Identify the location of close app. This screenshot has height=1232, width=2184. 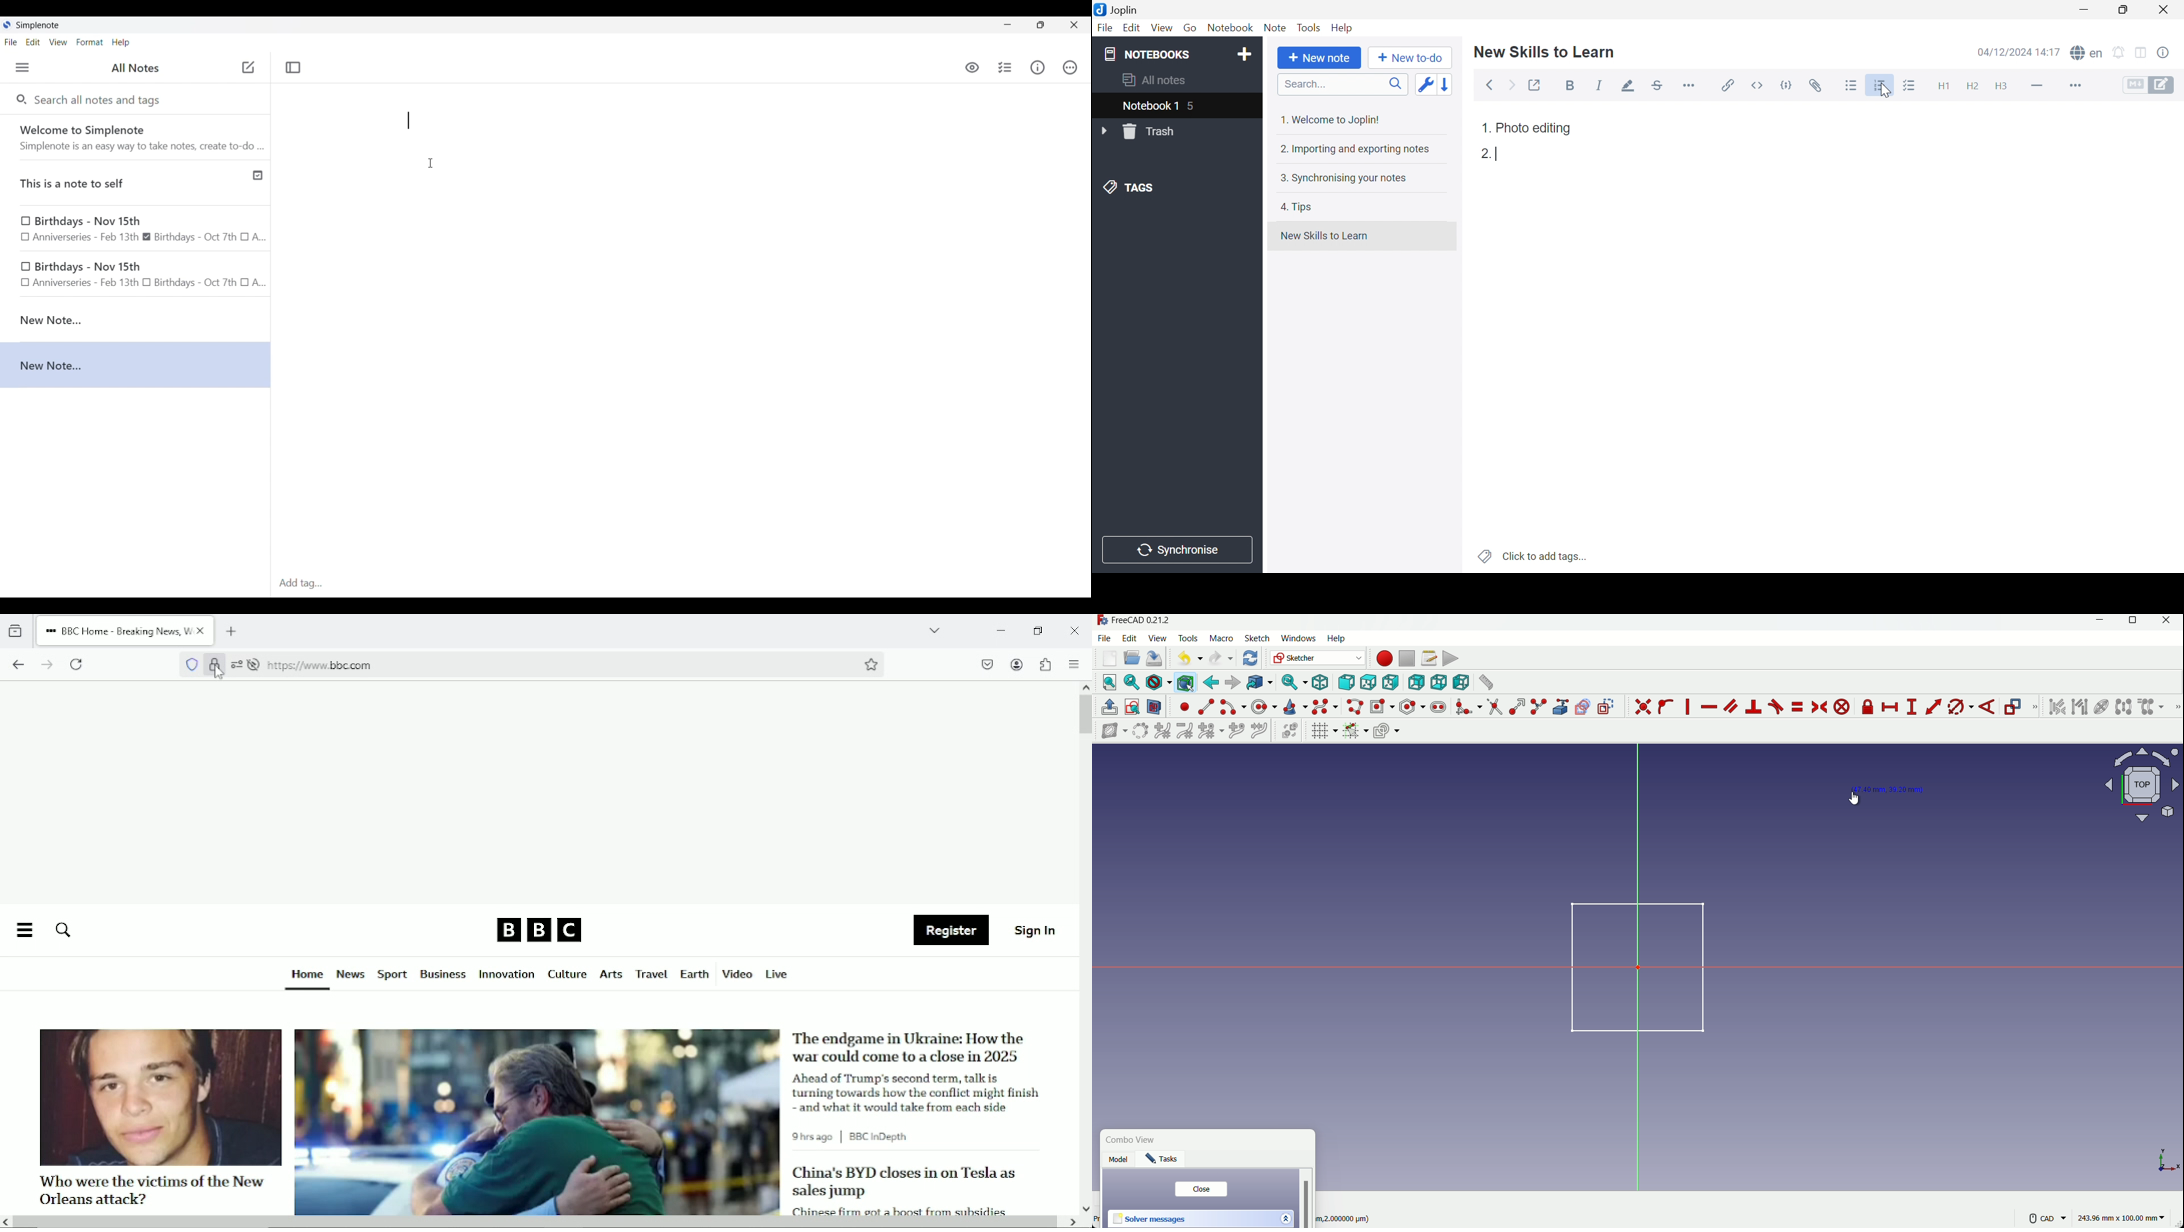
(2170, 623).